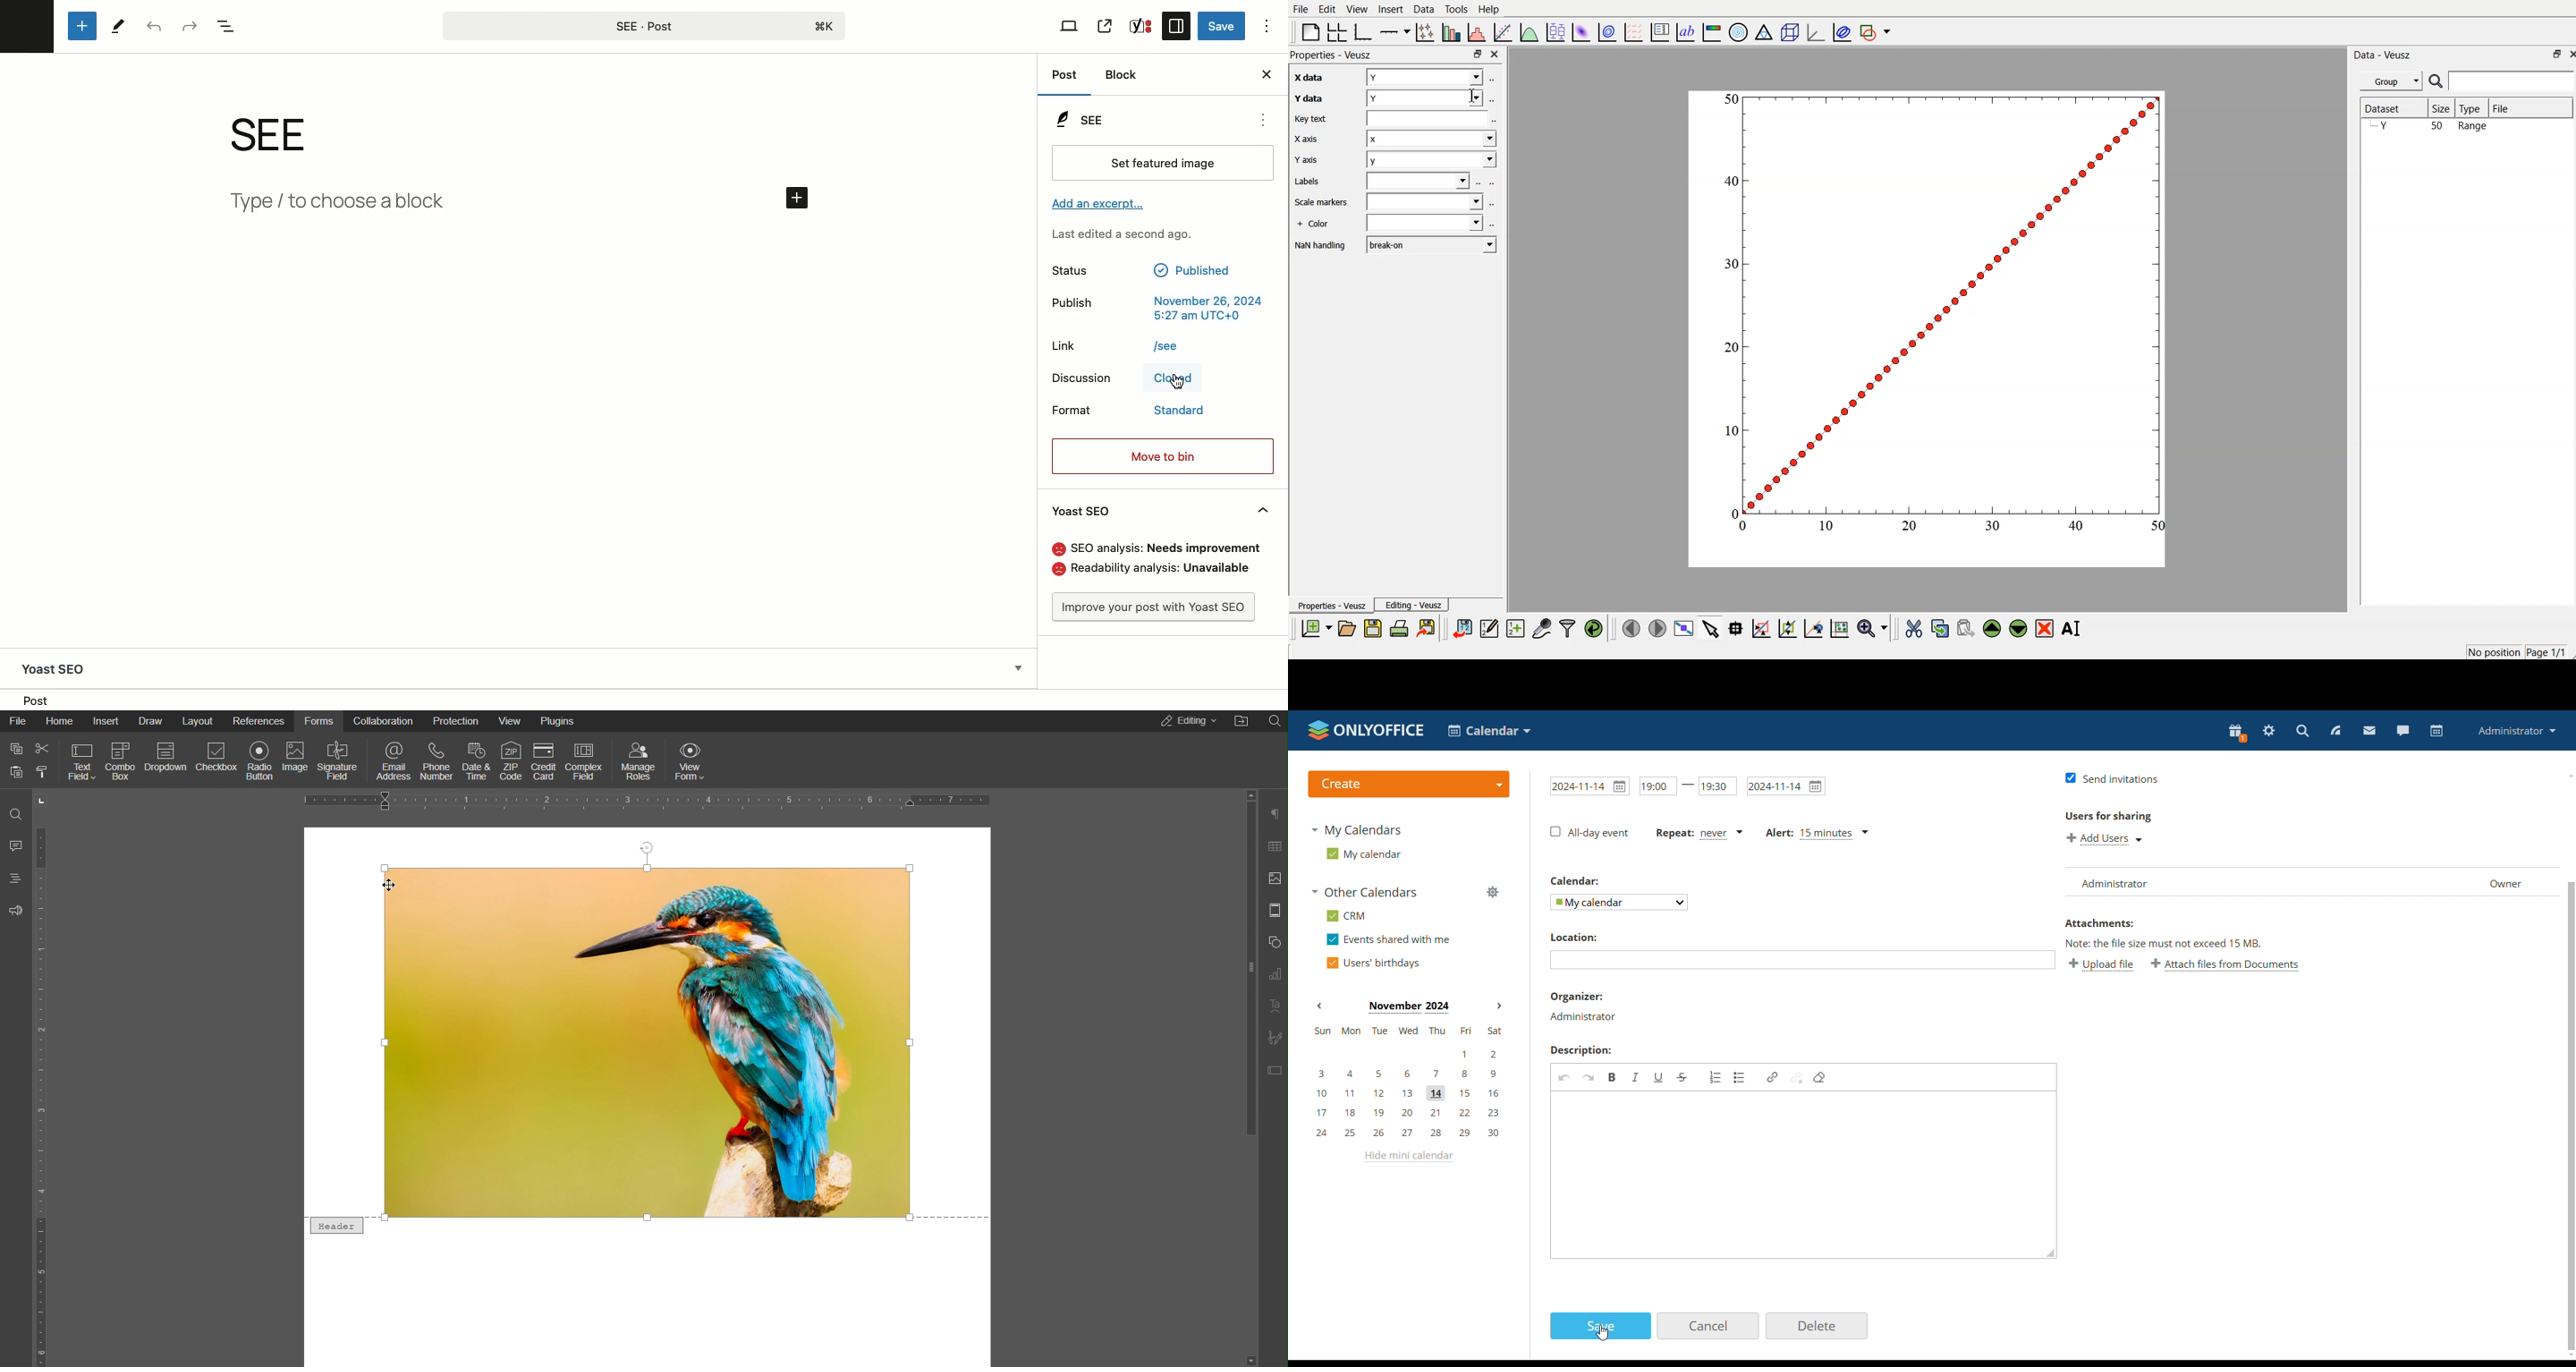  Describe the element at coordinates (60, 722) in the screenshot. I see `Home` at that location.